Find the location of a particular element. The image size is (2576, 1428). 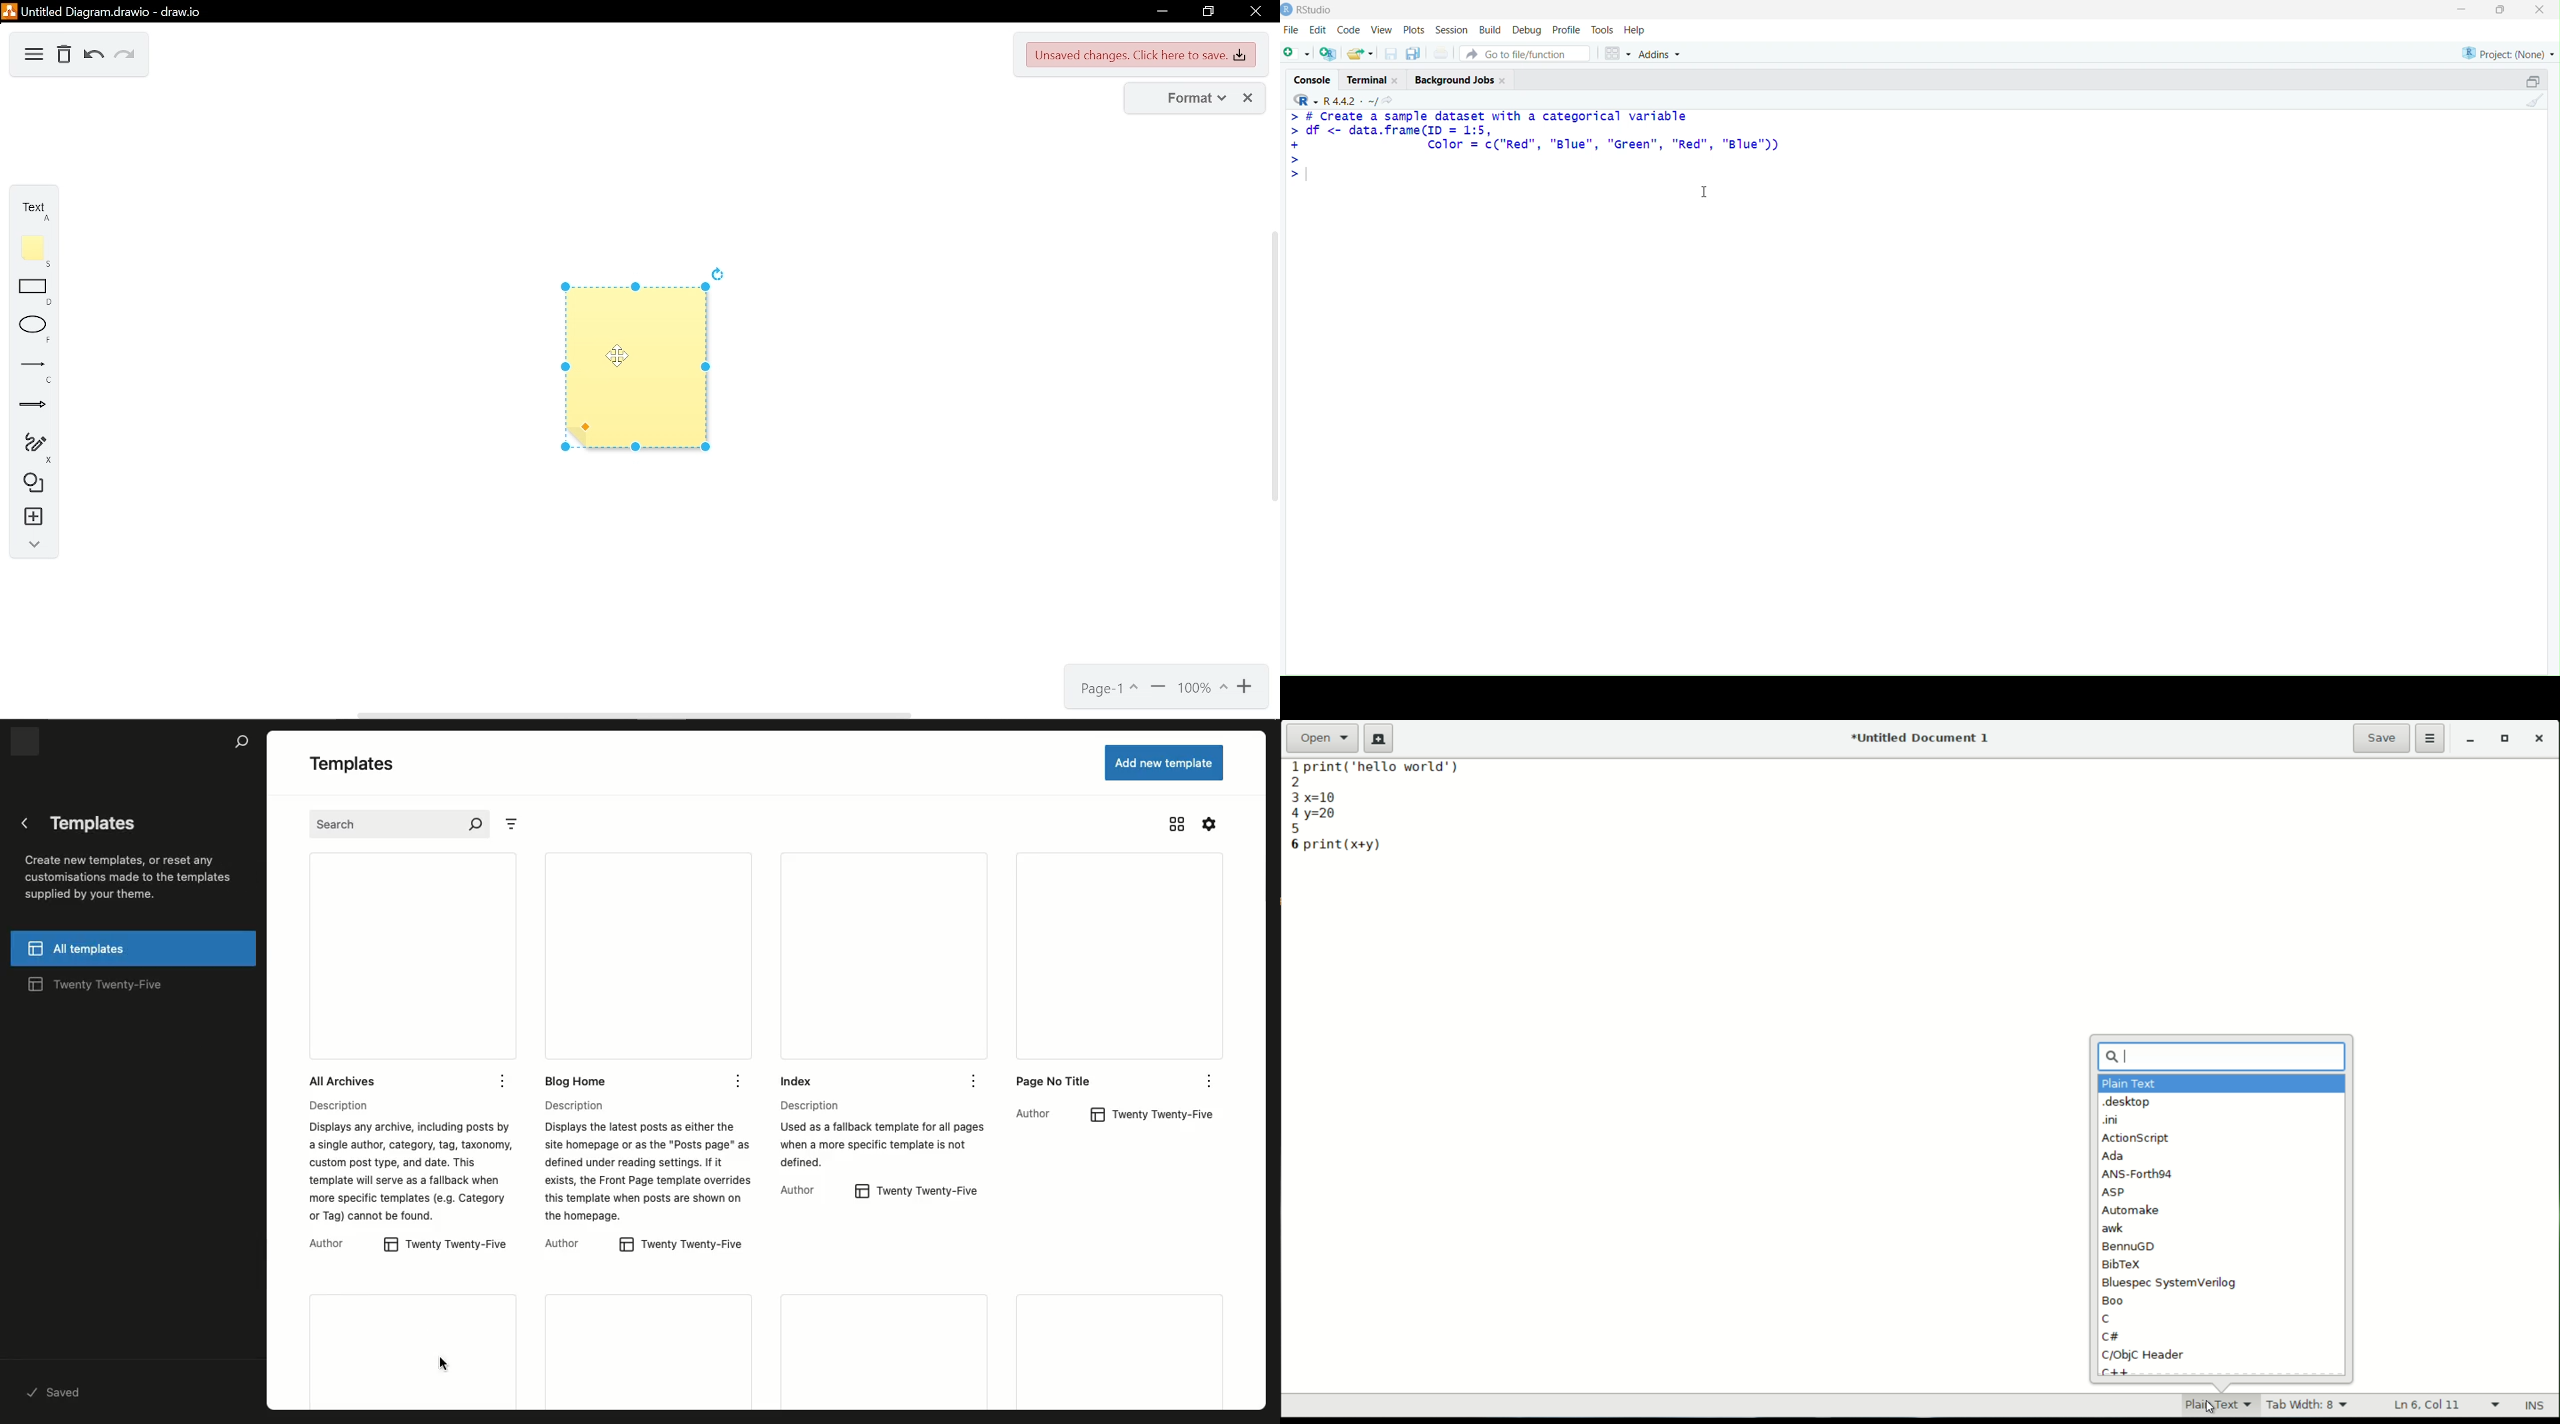

terminal is located at coordinates (1366, 81).